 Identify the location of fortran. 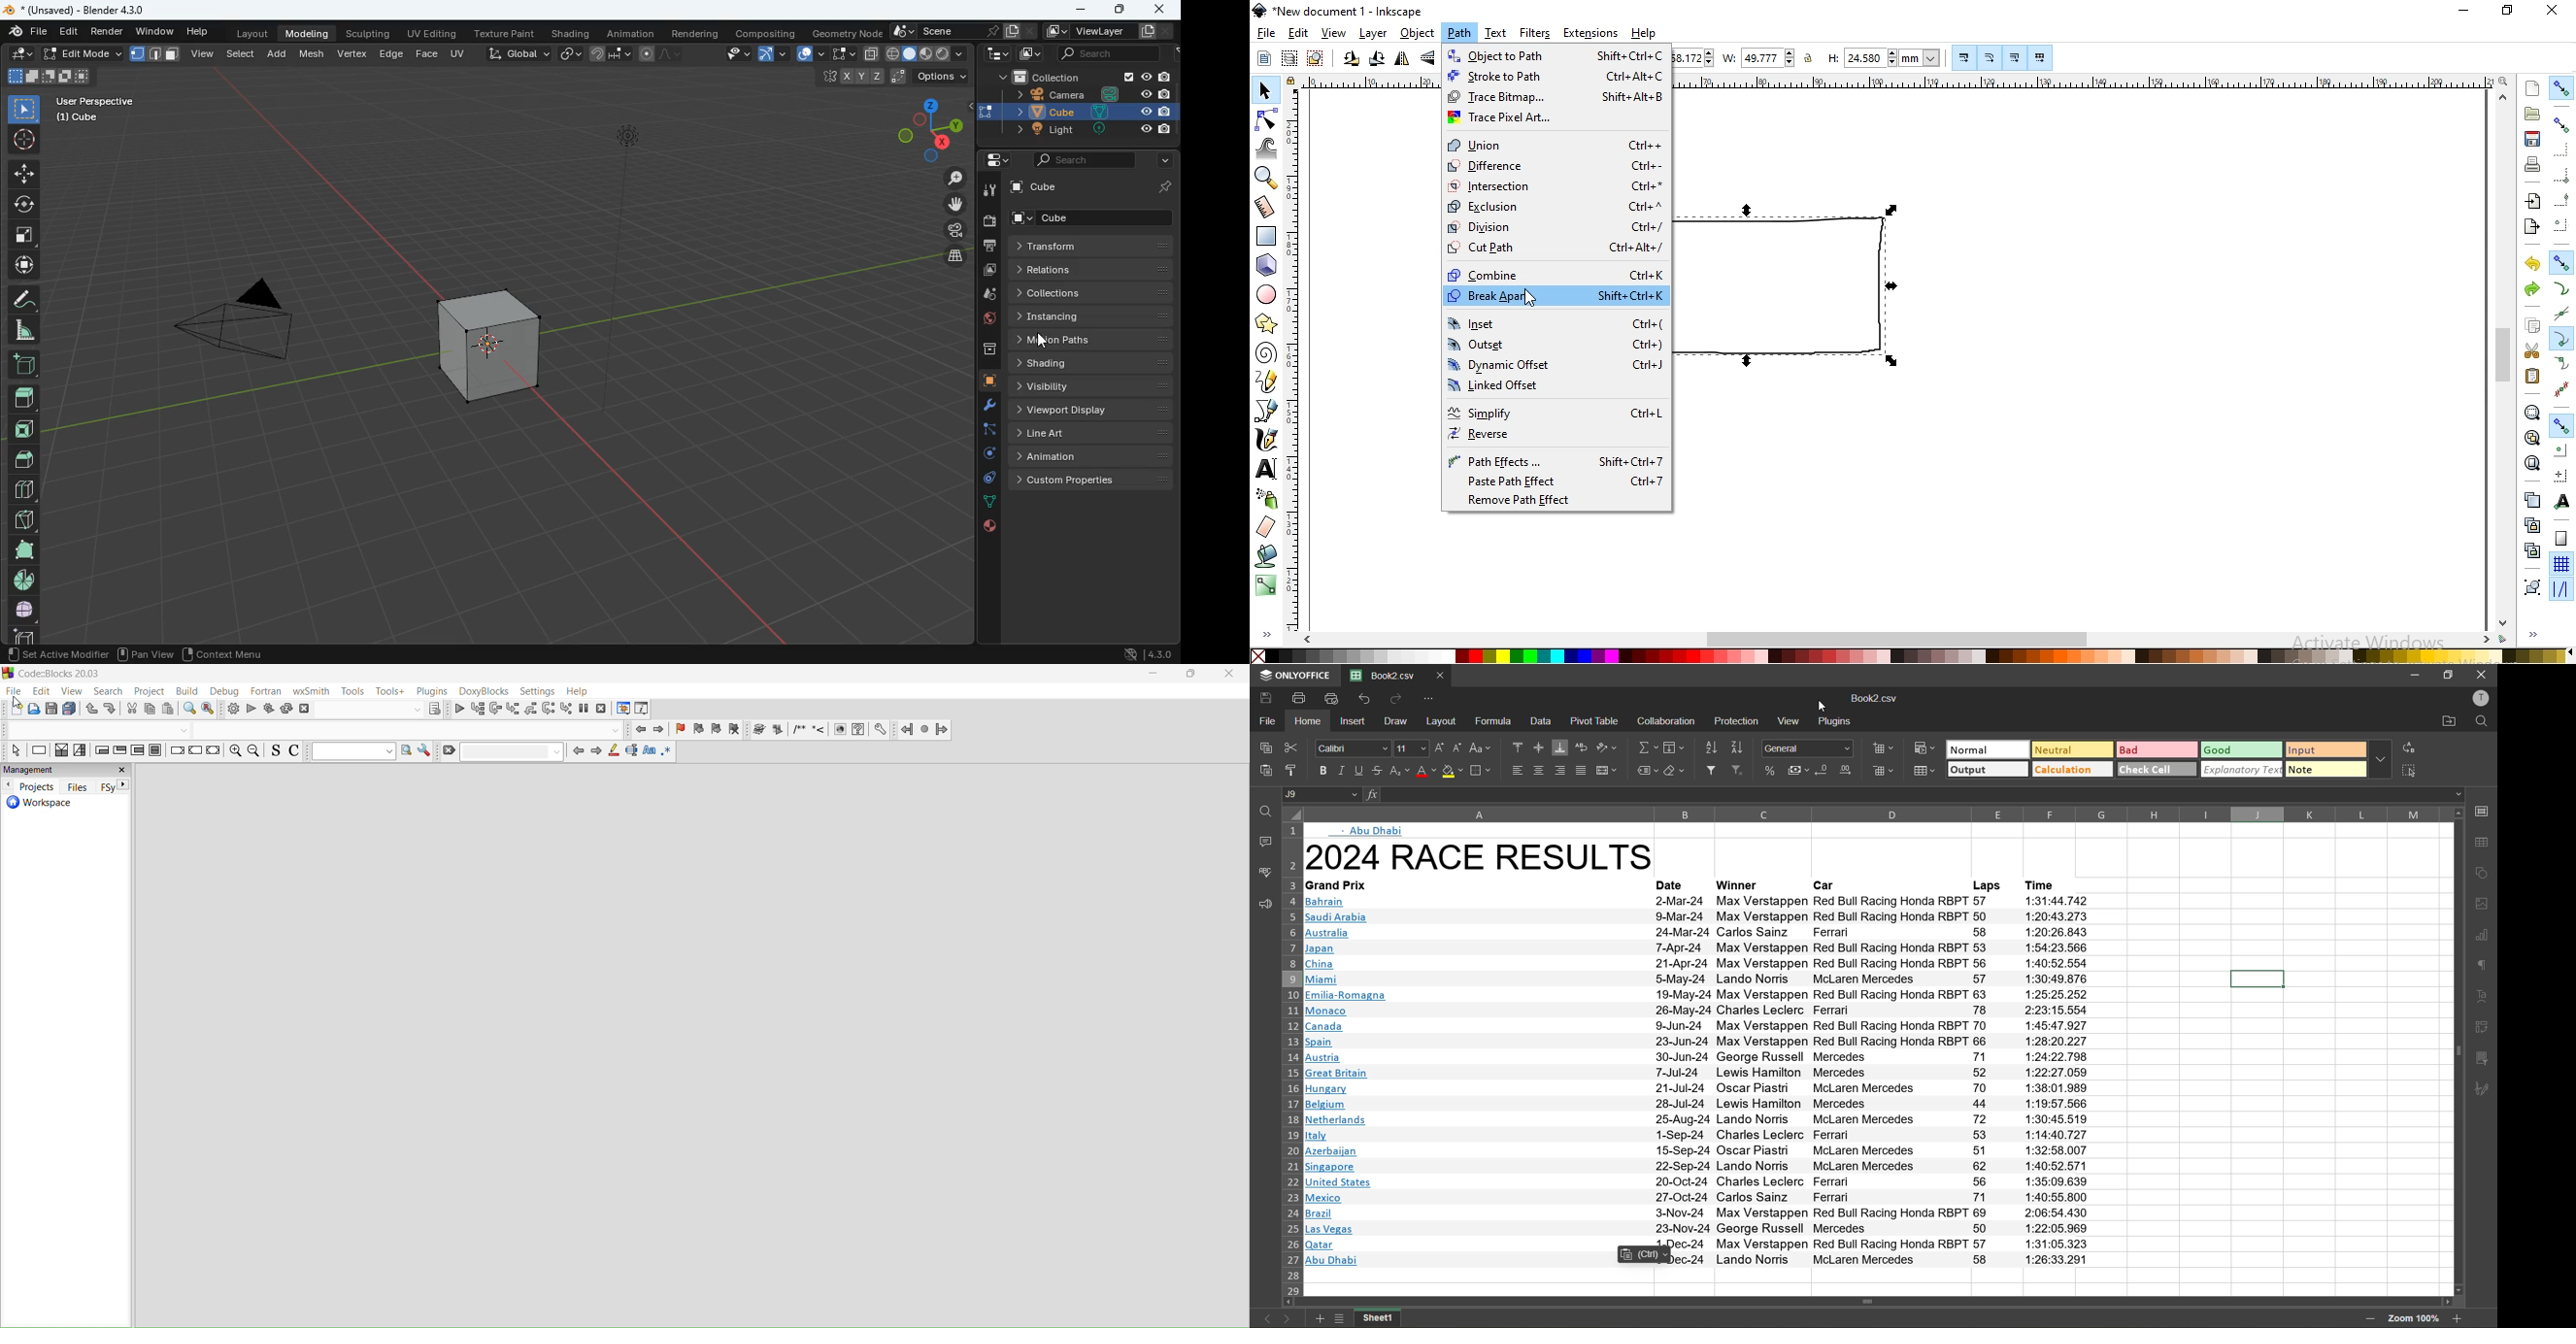
(267, 692).